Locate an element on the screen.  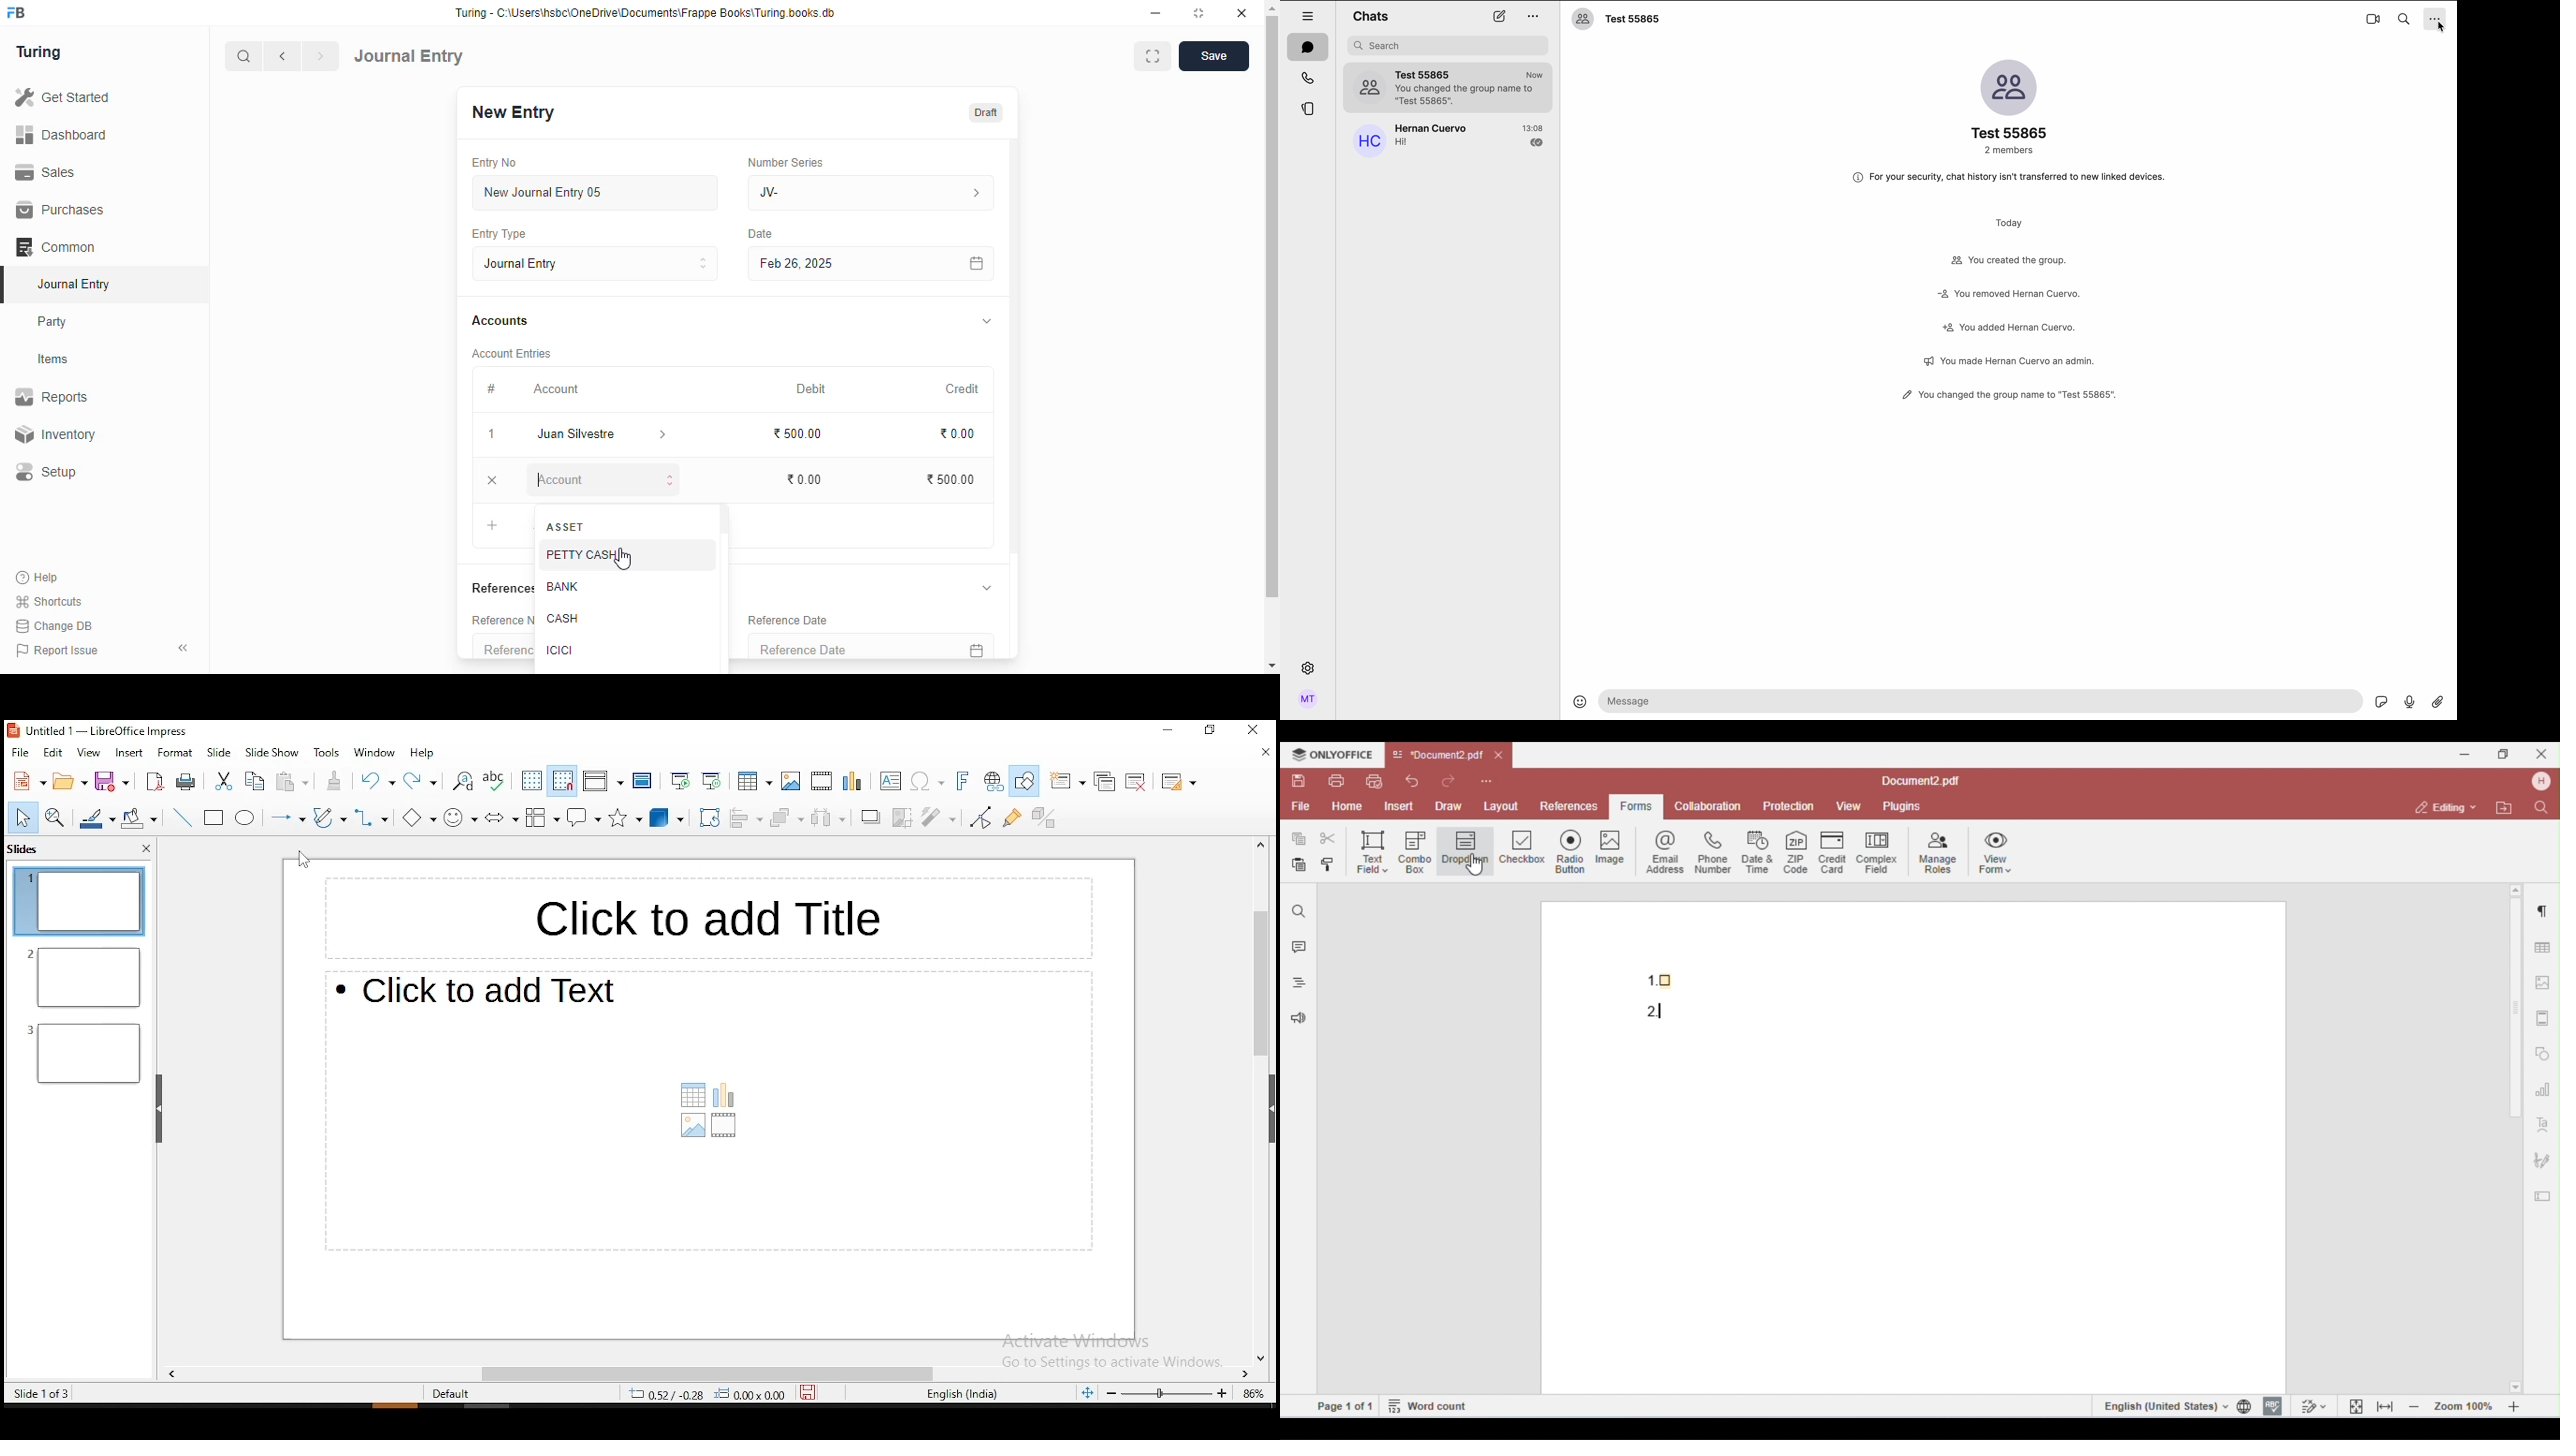
account - typing is located at coordinates (602, 480).